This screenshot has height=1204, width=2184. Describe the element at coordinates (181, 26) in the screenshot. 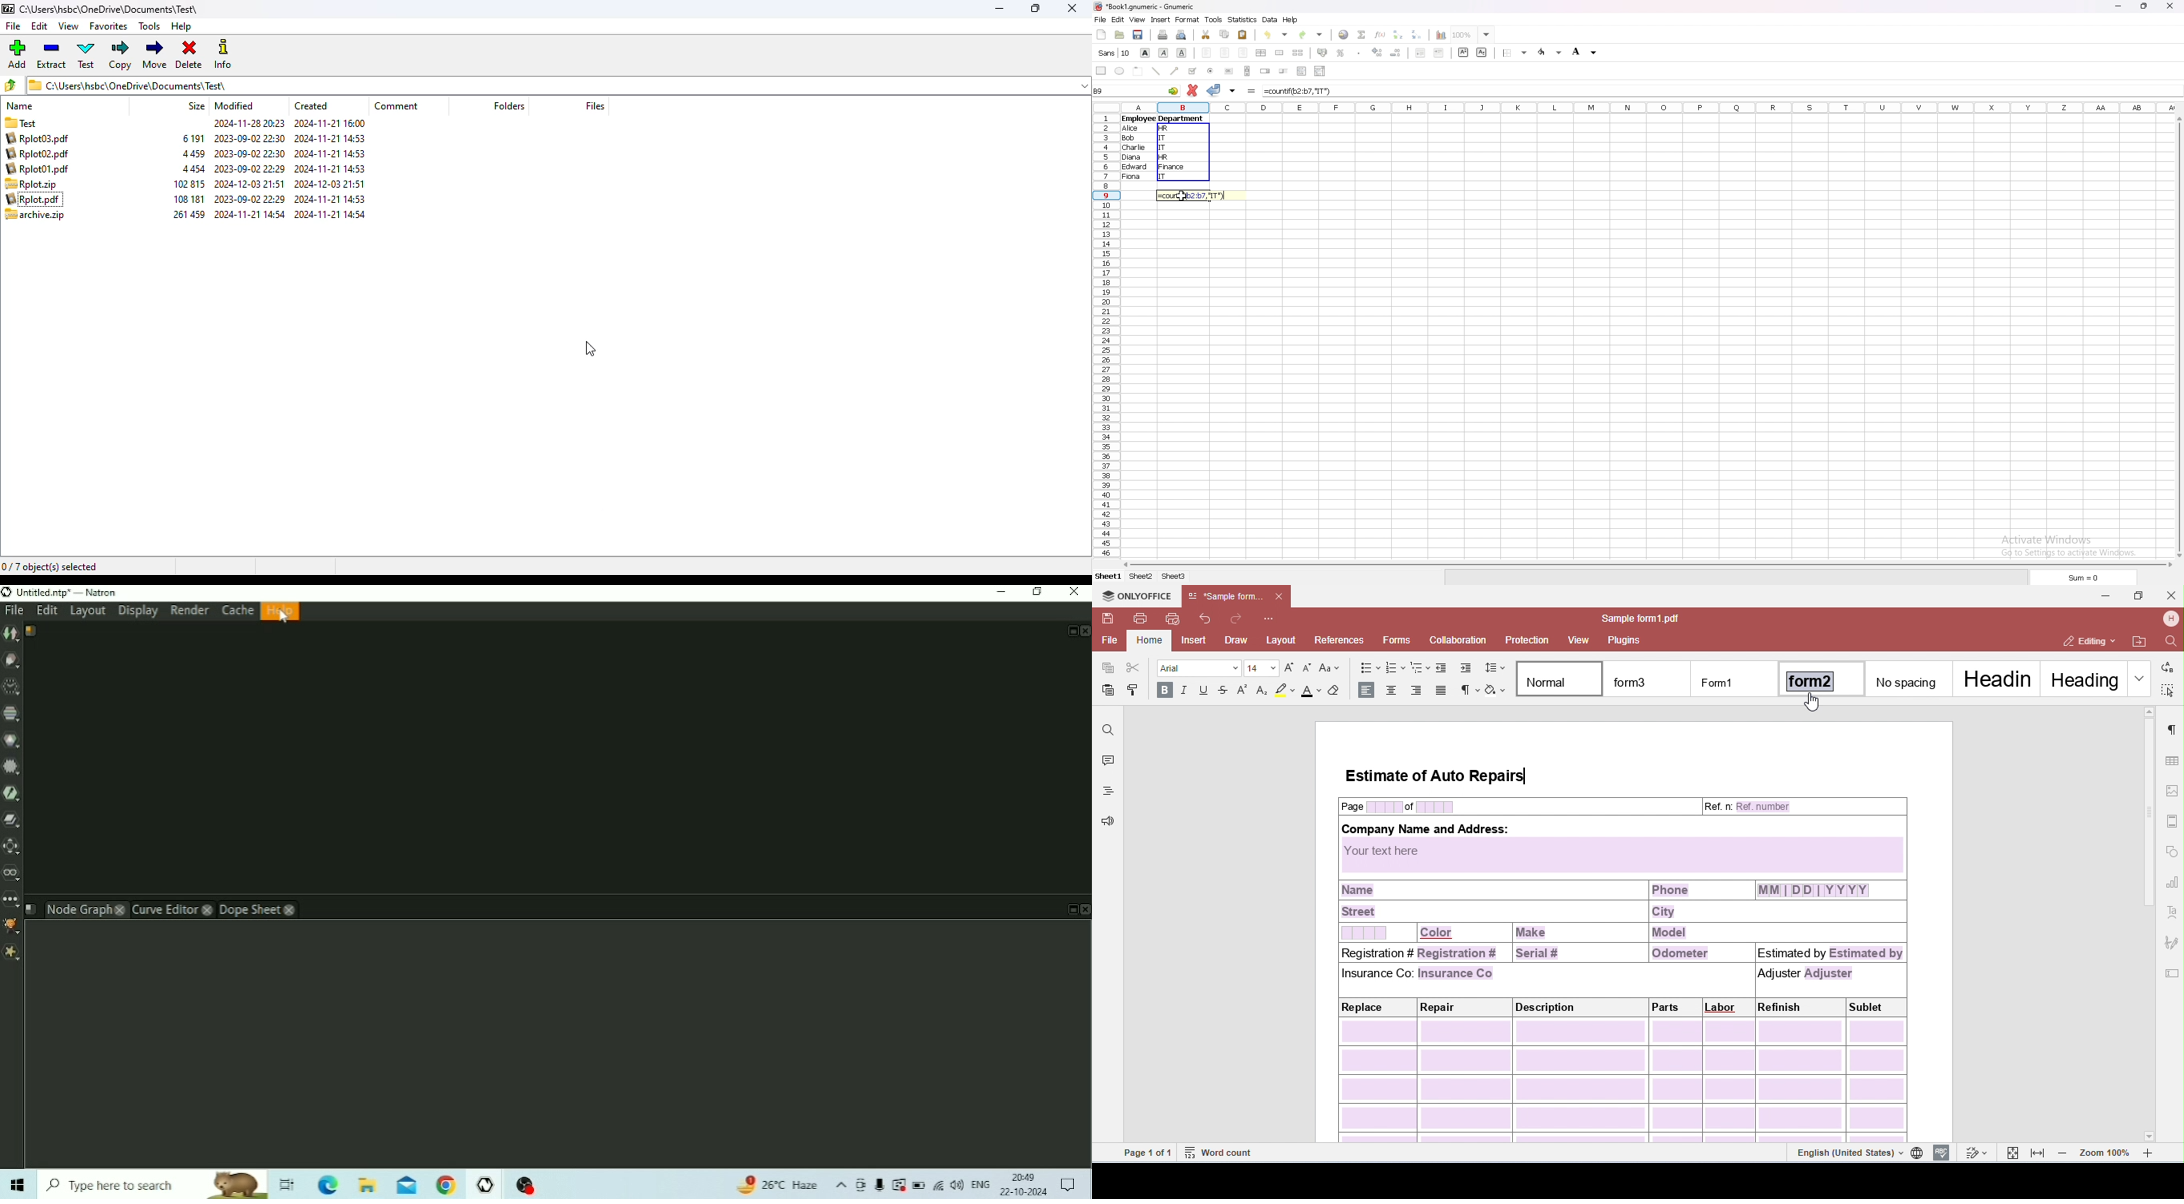

I see `help` at that location.